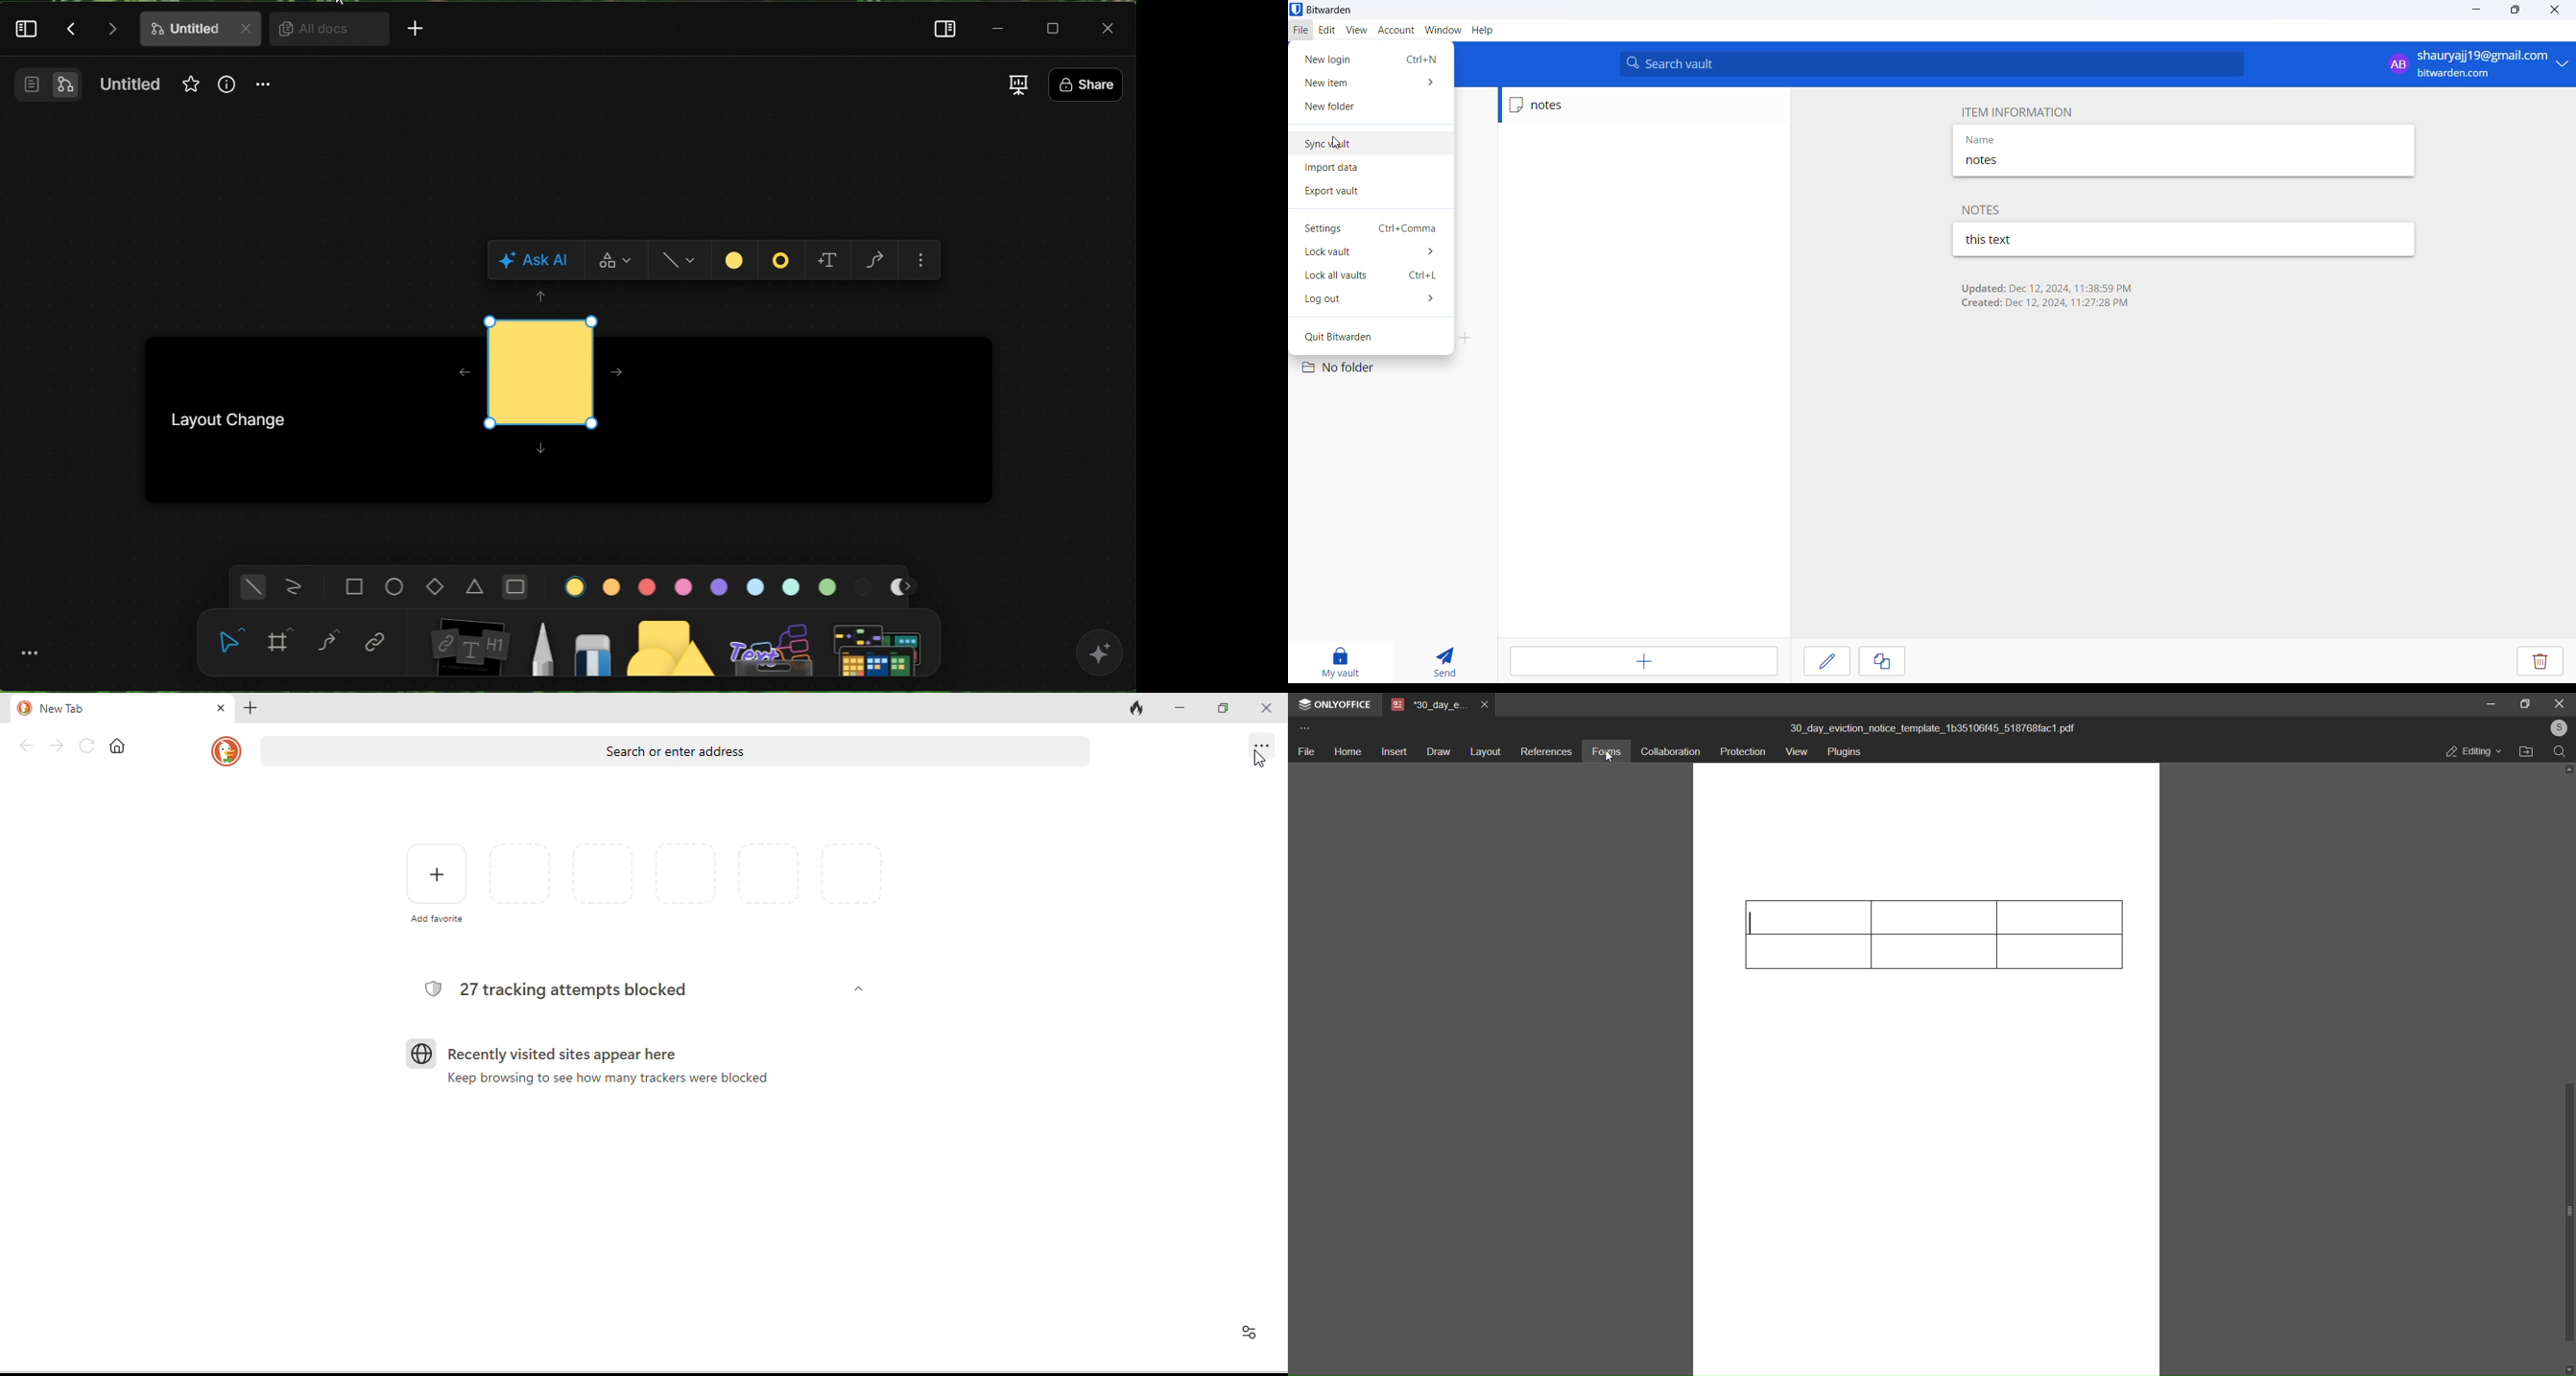 The width and height of the screenshot is (2576, 1400). Describe the element at coordinates (264, 90) in the screenshot. I see `more` at that location.